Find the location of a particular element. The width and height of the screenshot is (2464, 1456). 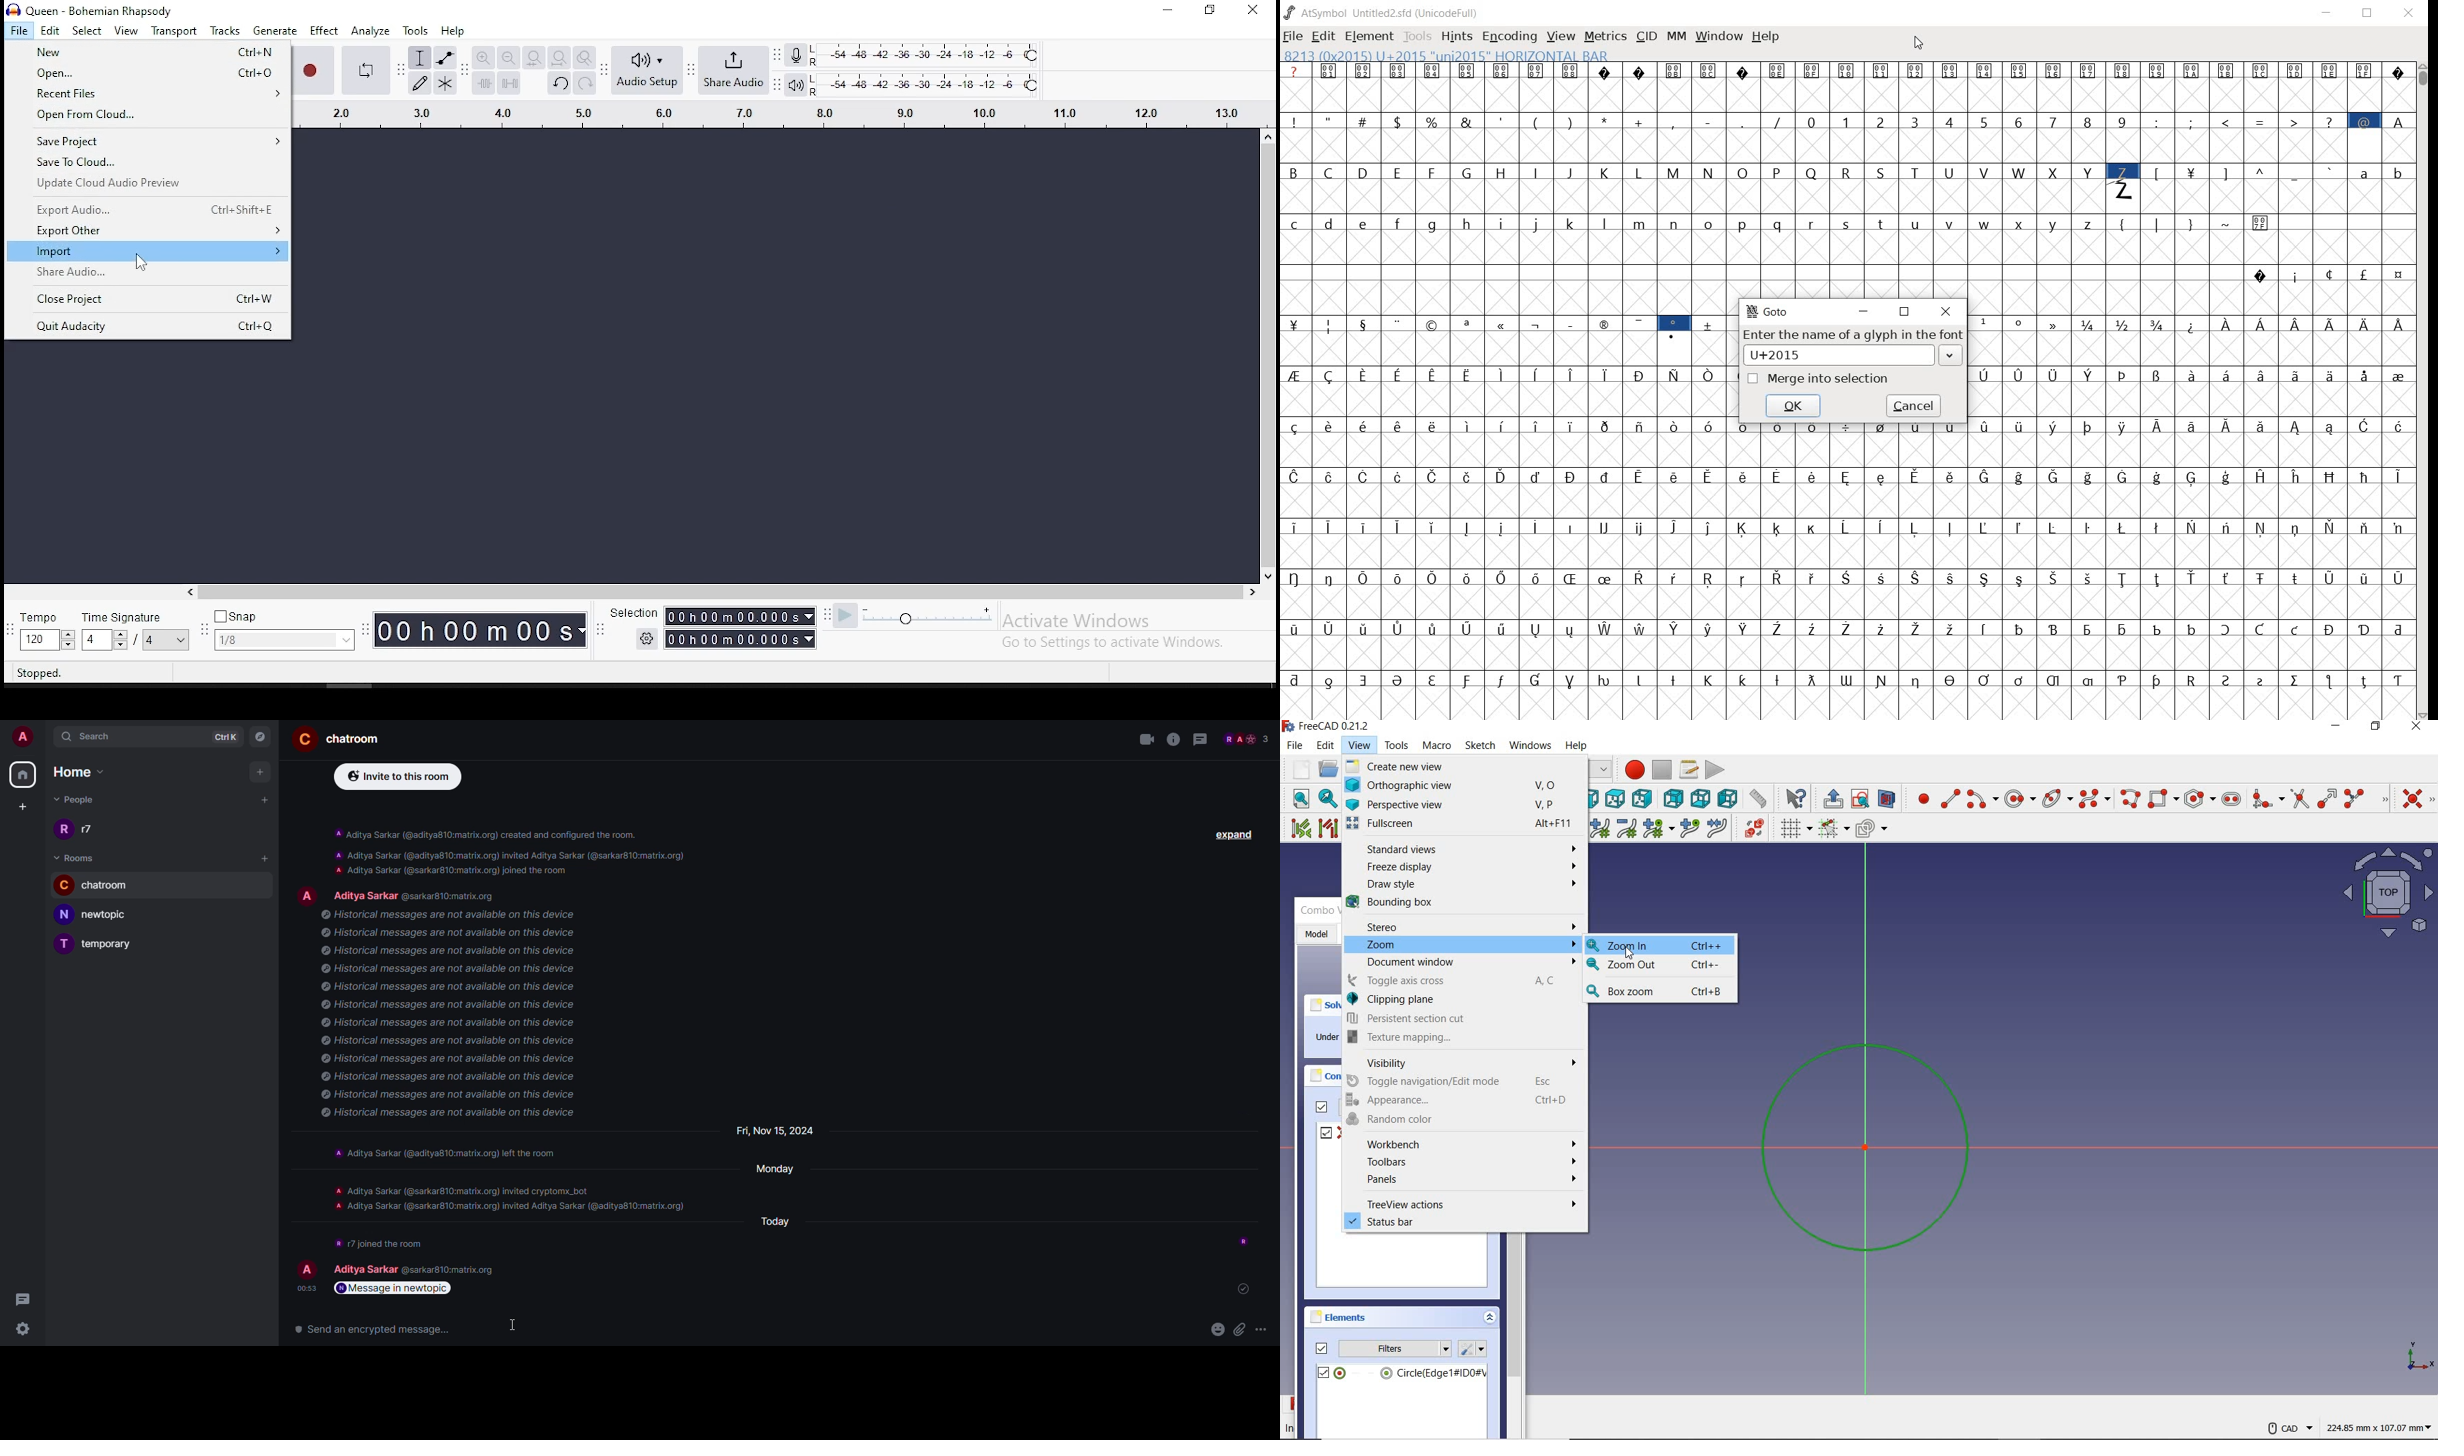

recording level is located at coordinates (796, 54).